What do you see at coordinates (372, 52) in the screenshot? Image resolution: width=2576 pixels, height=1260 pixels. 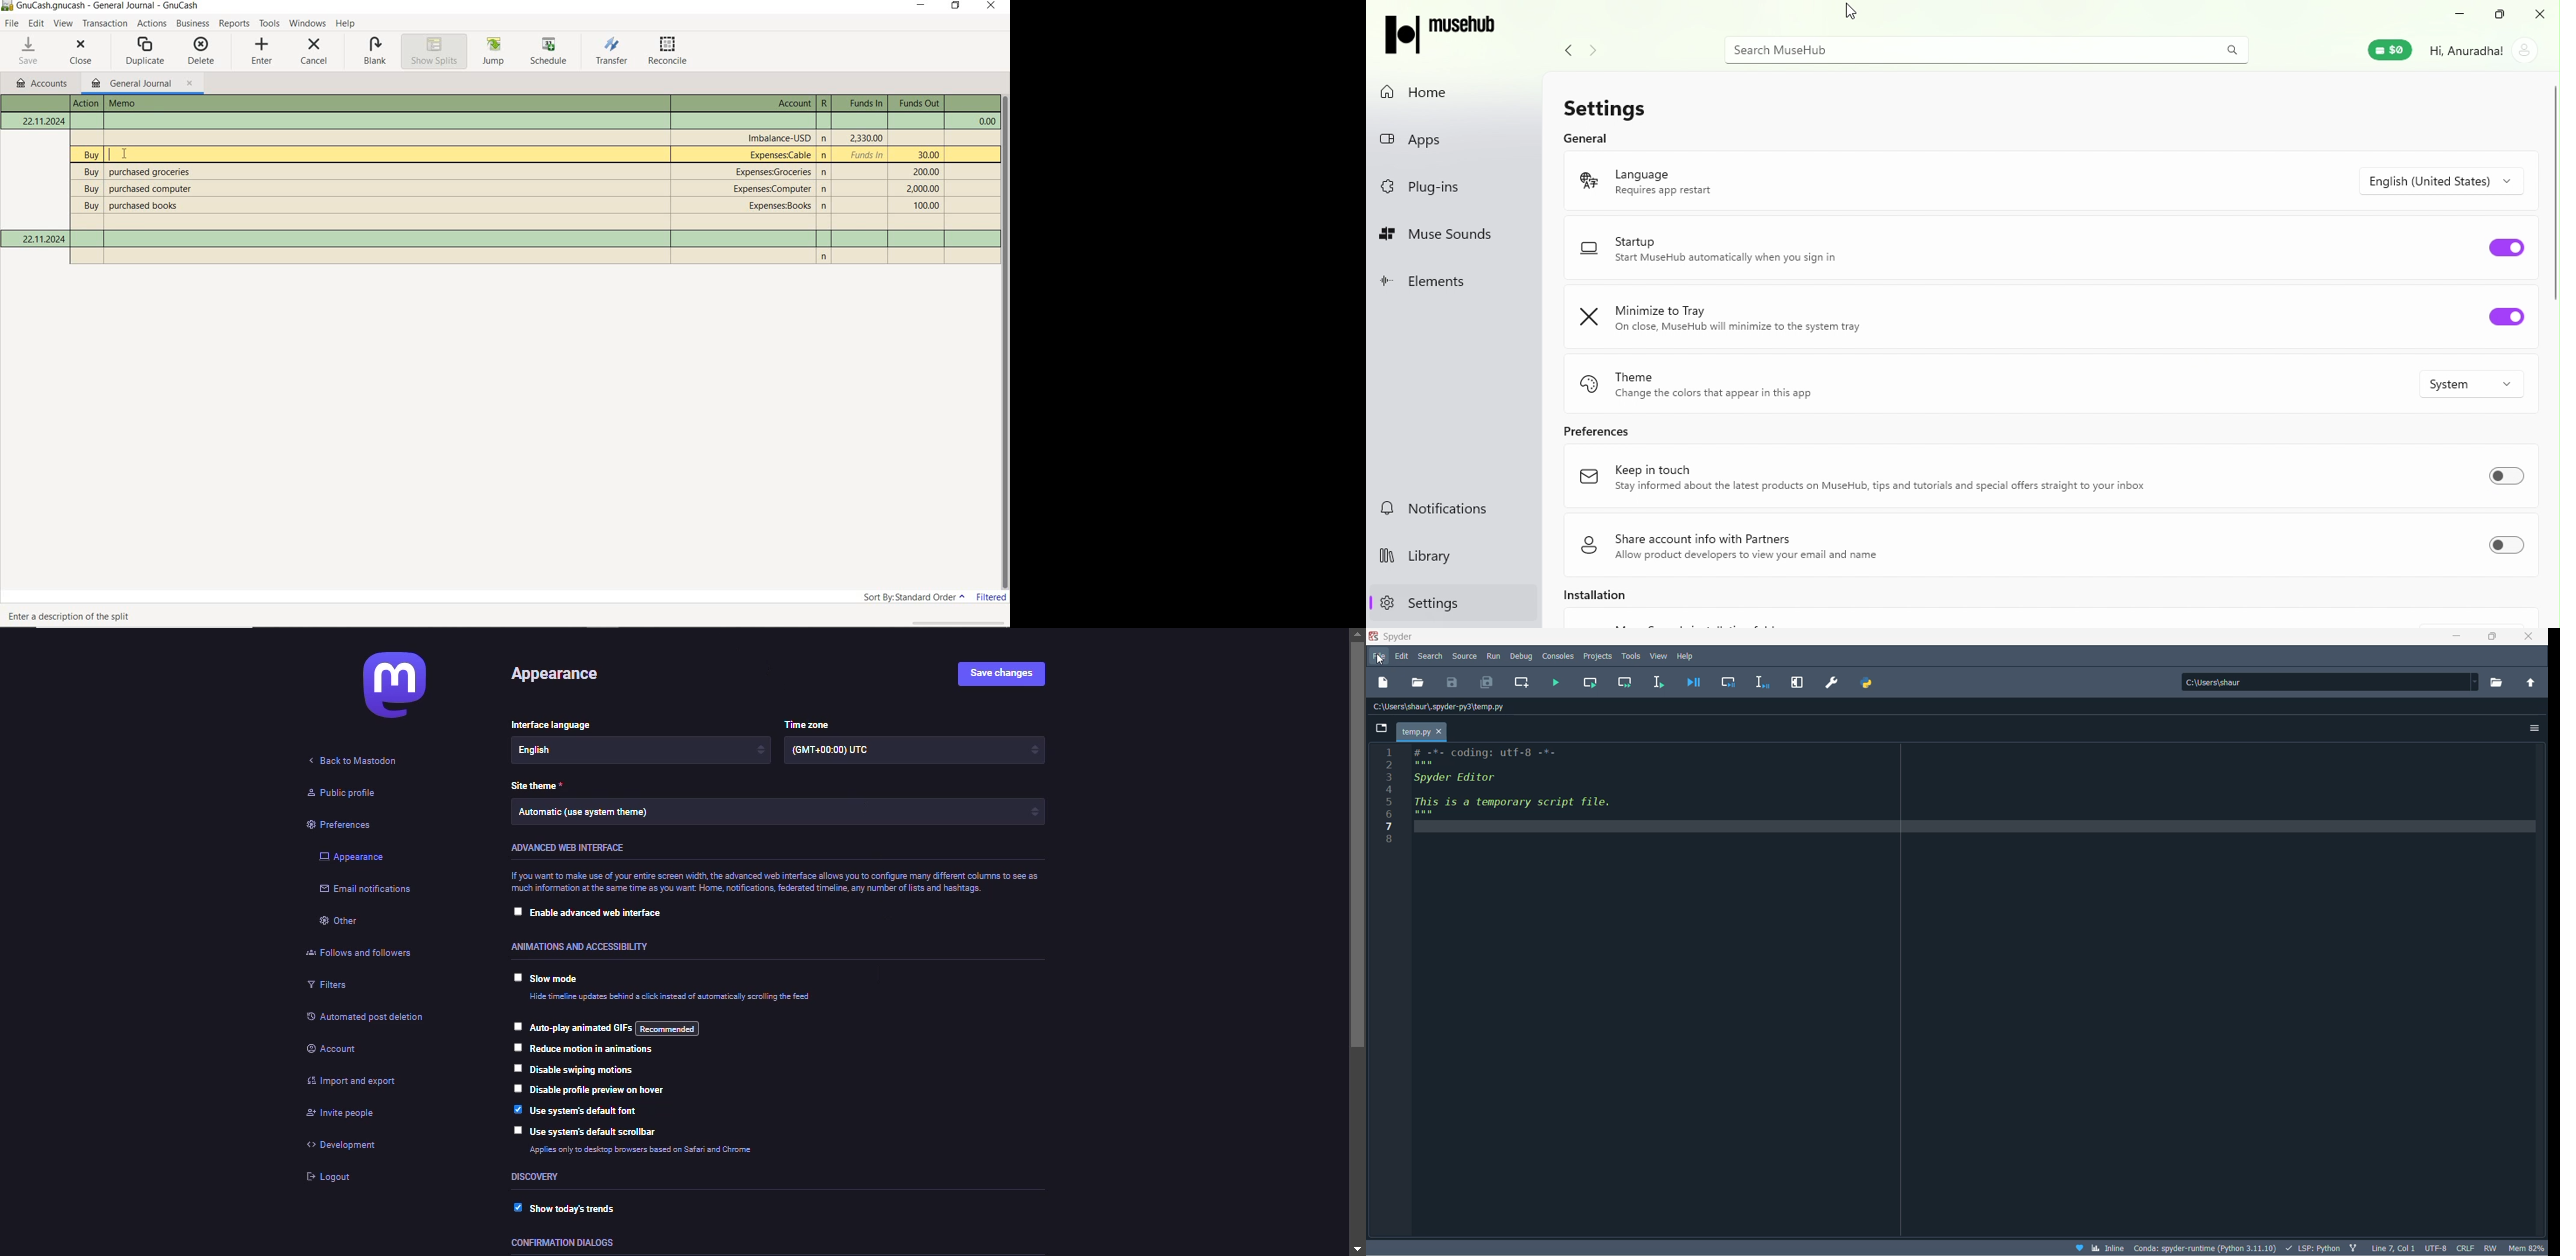 I see `blank` at bounding box center [372, 52].